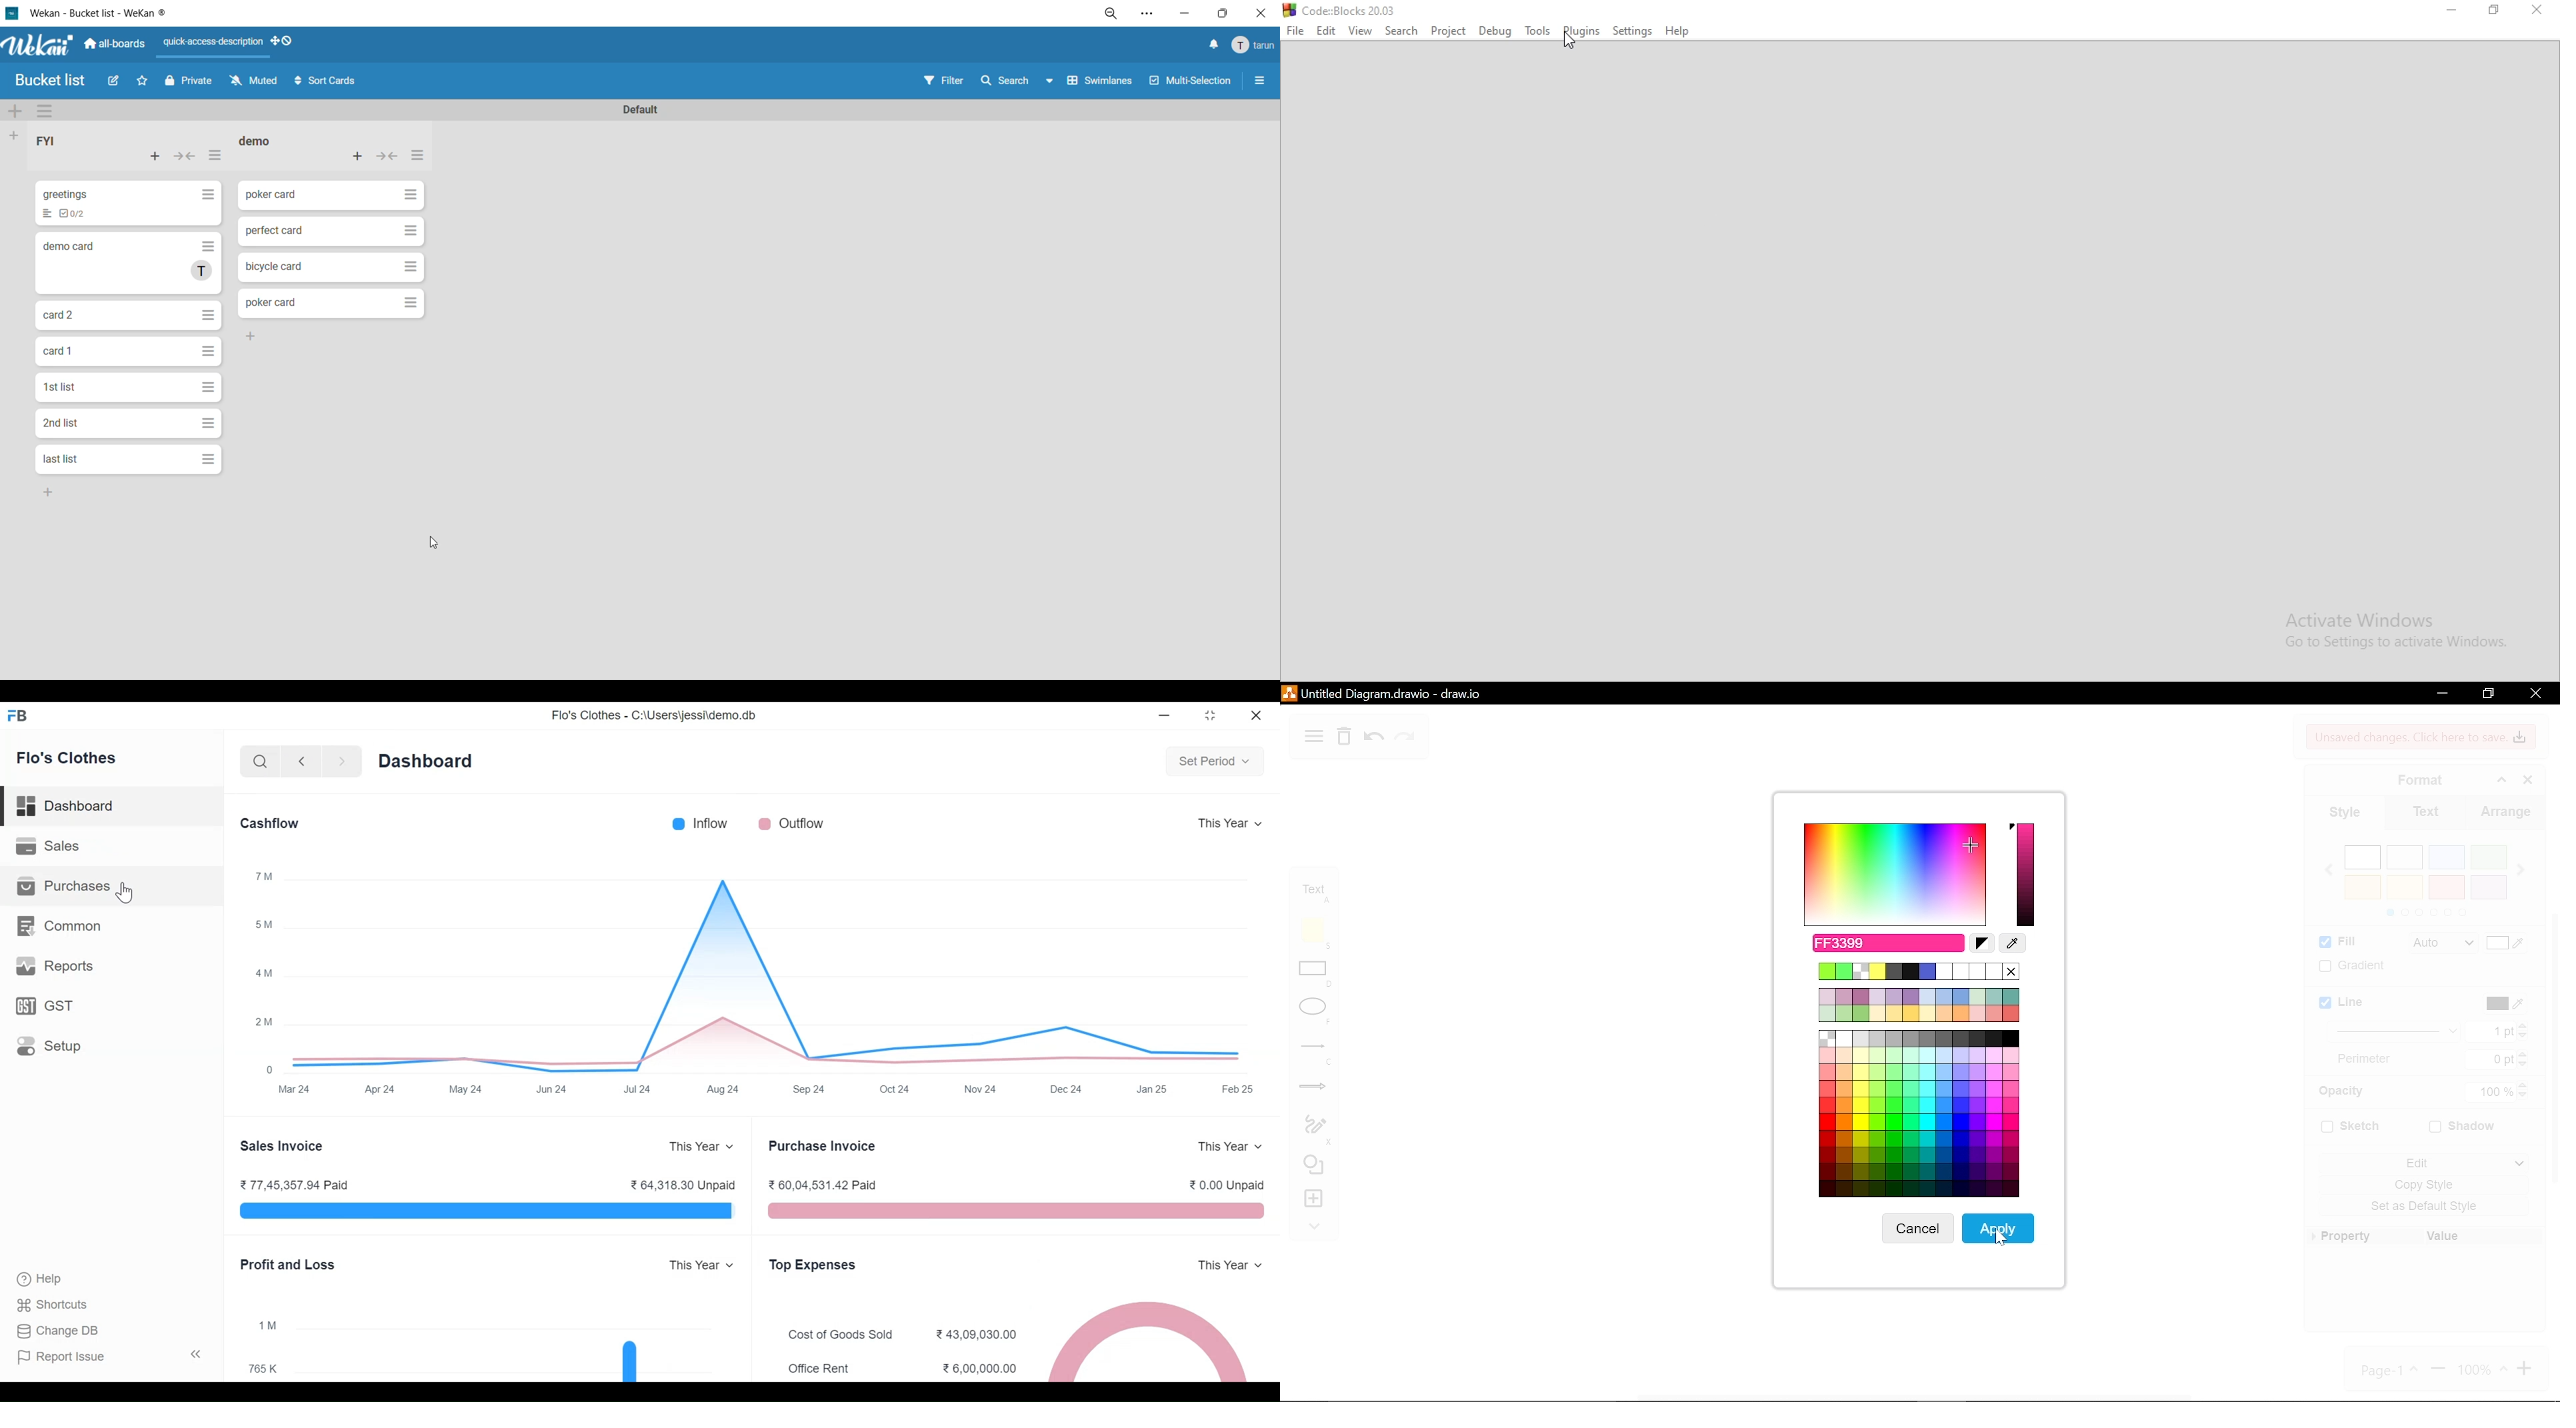 The image size is (2576, 1428). Describe the element at coordinates (288, 1265) in the screenshot. I see `Profit and Loss` at that location.